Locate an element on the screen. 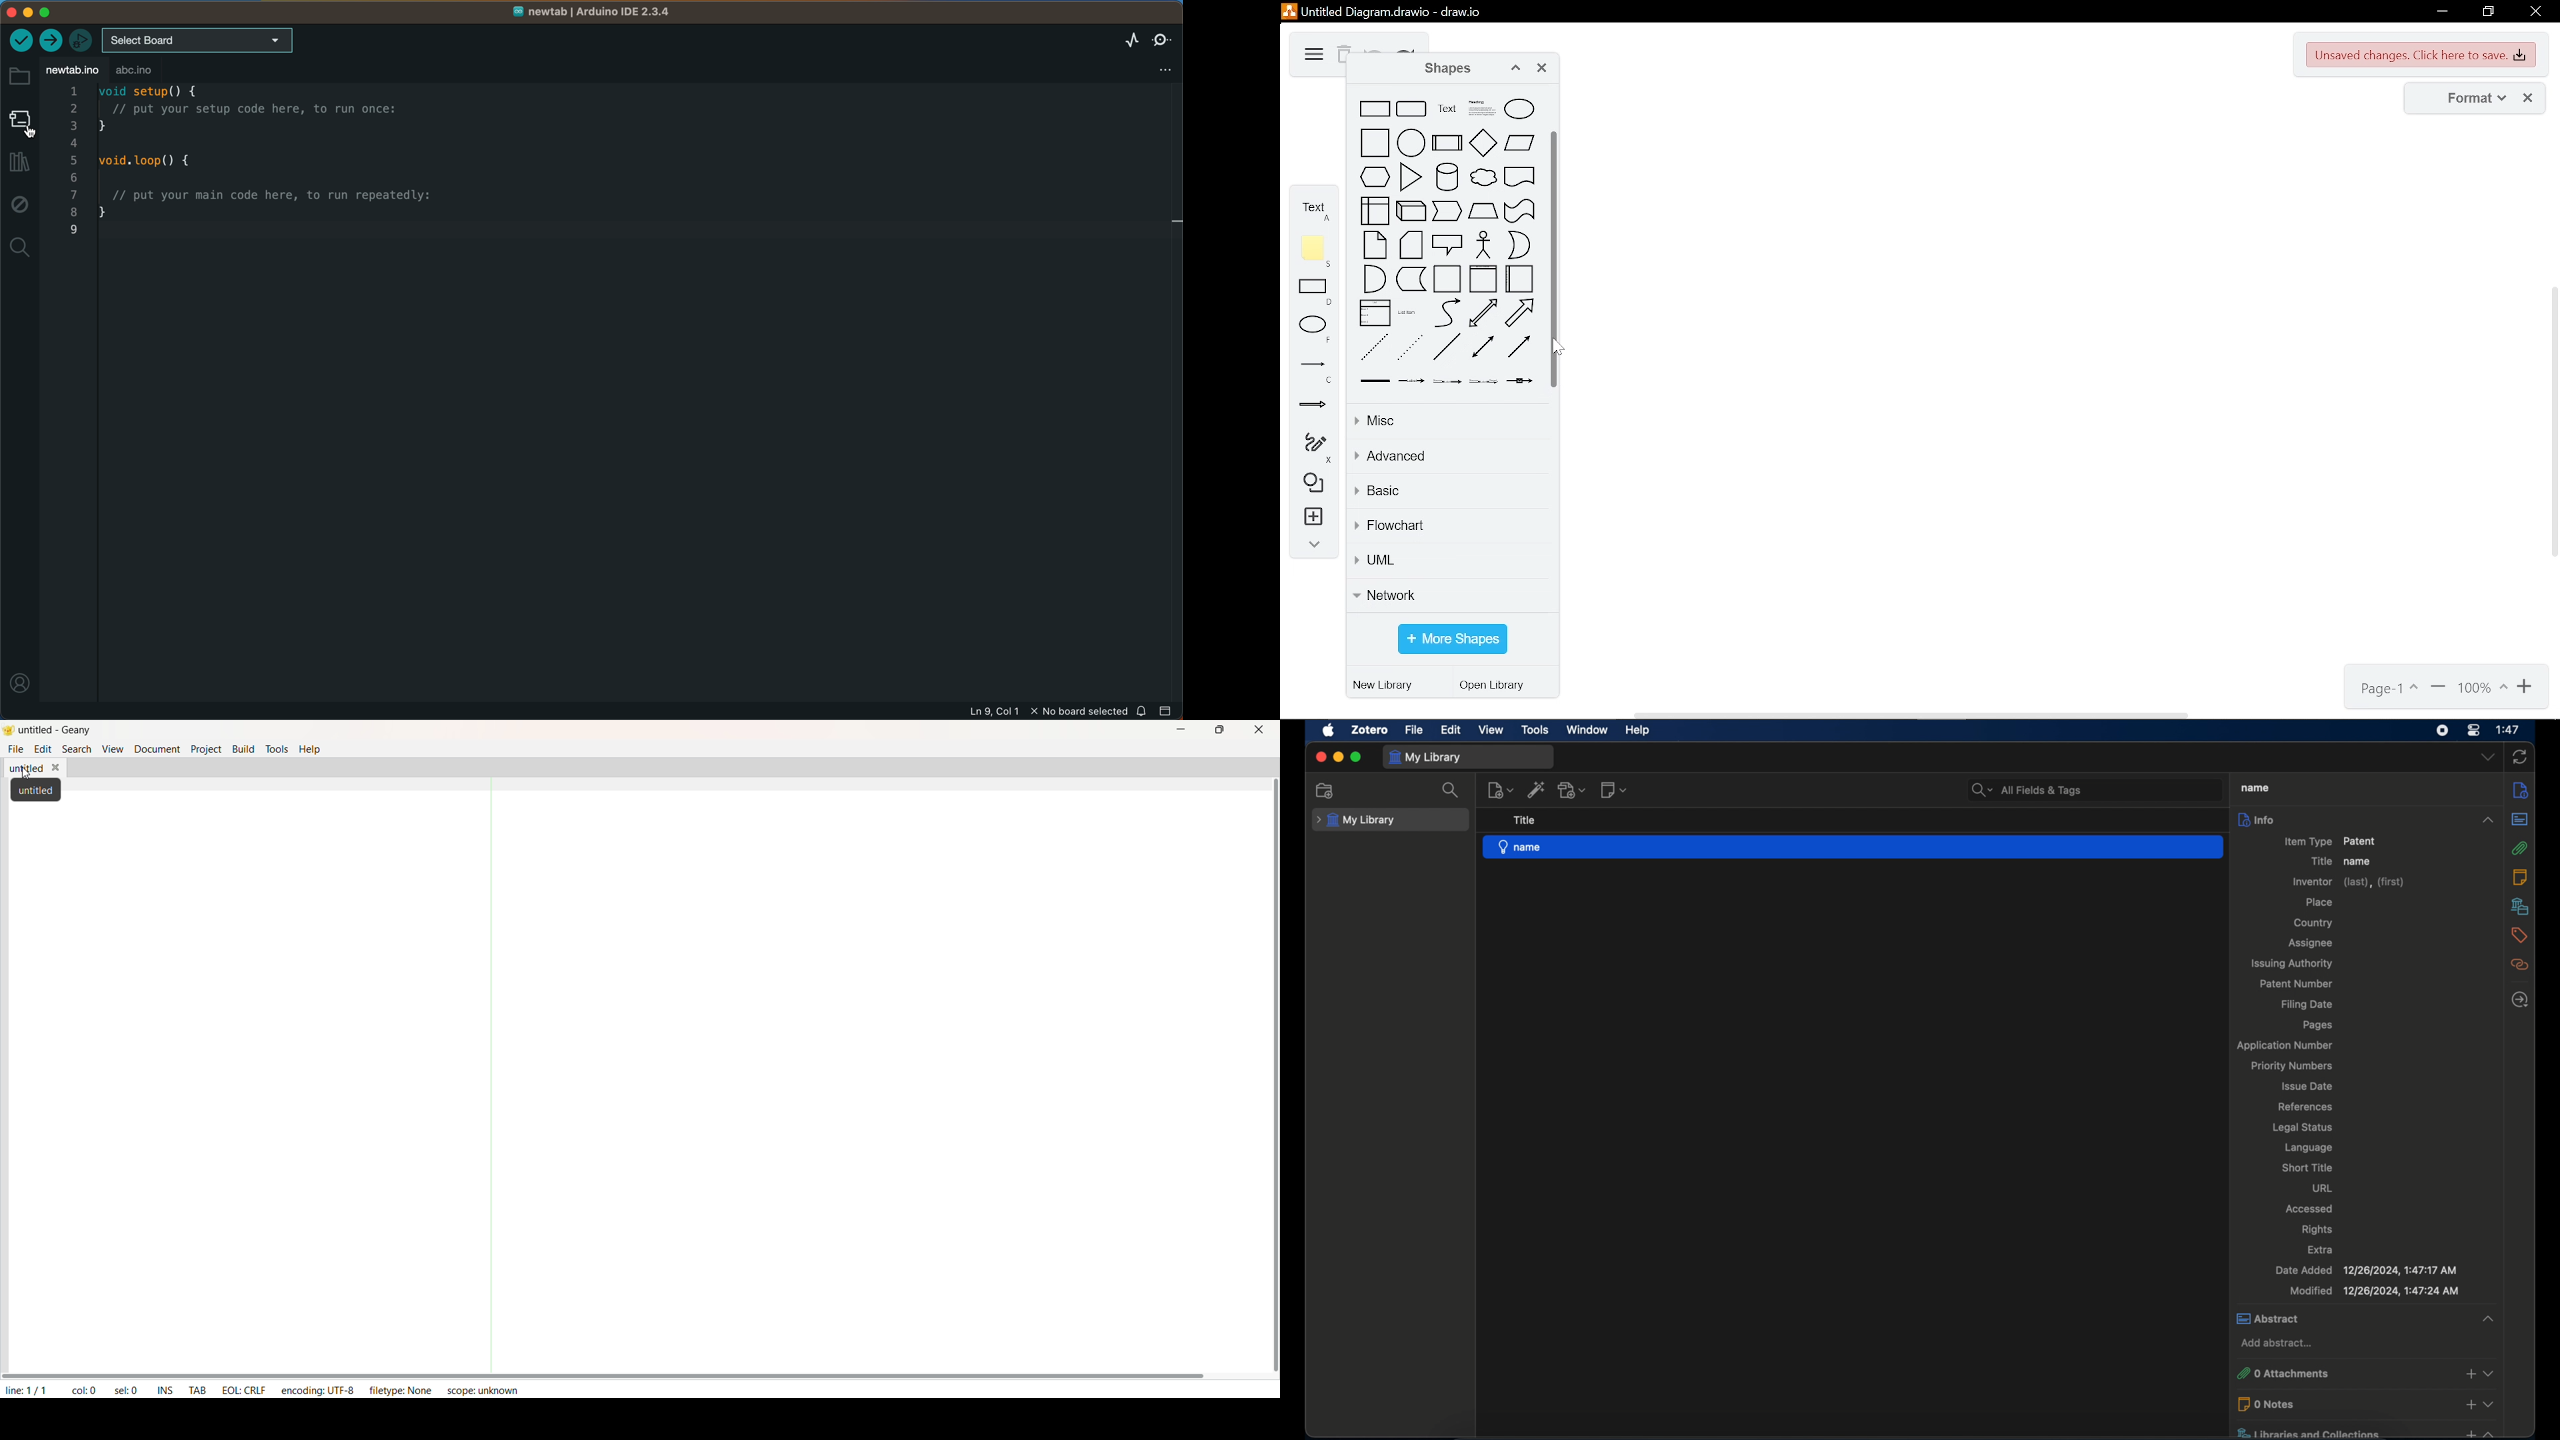 The image size is (2576, 1456). insert is located at coordinates (1311, 519).